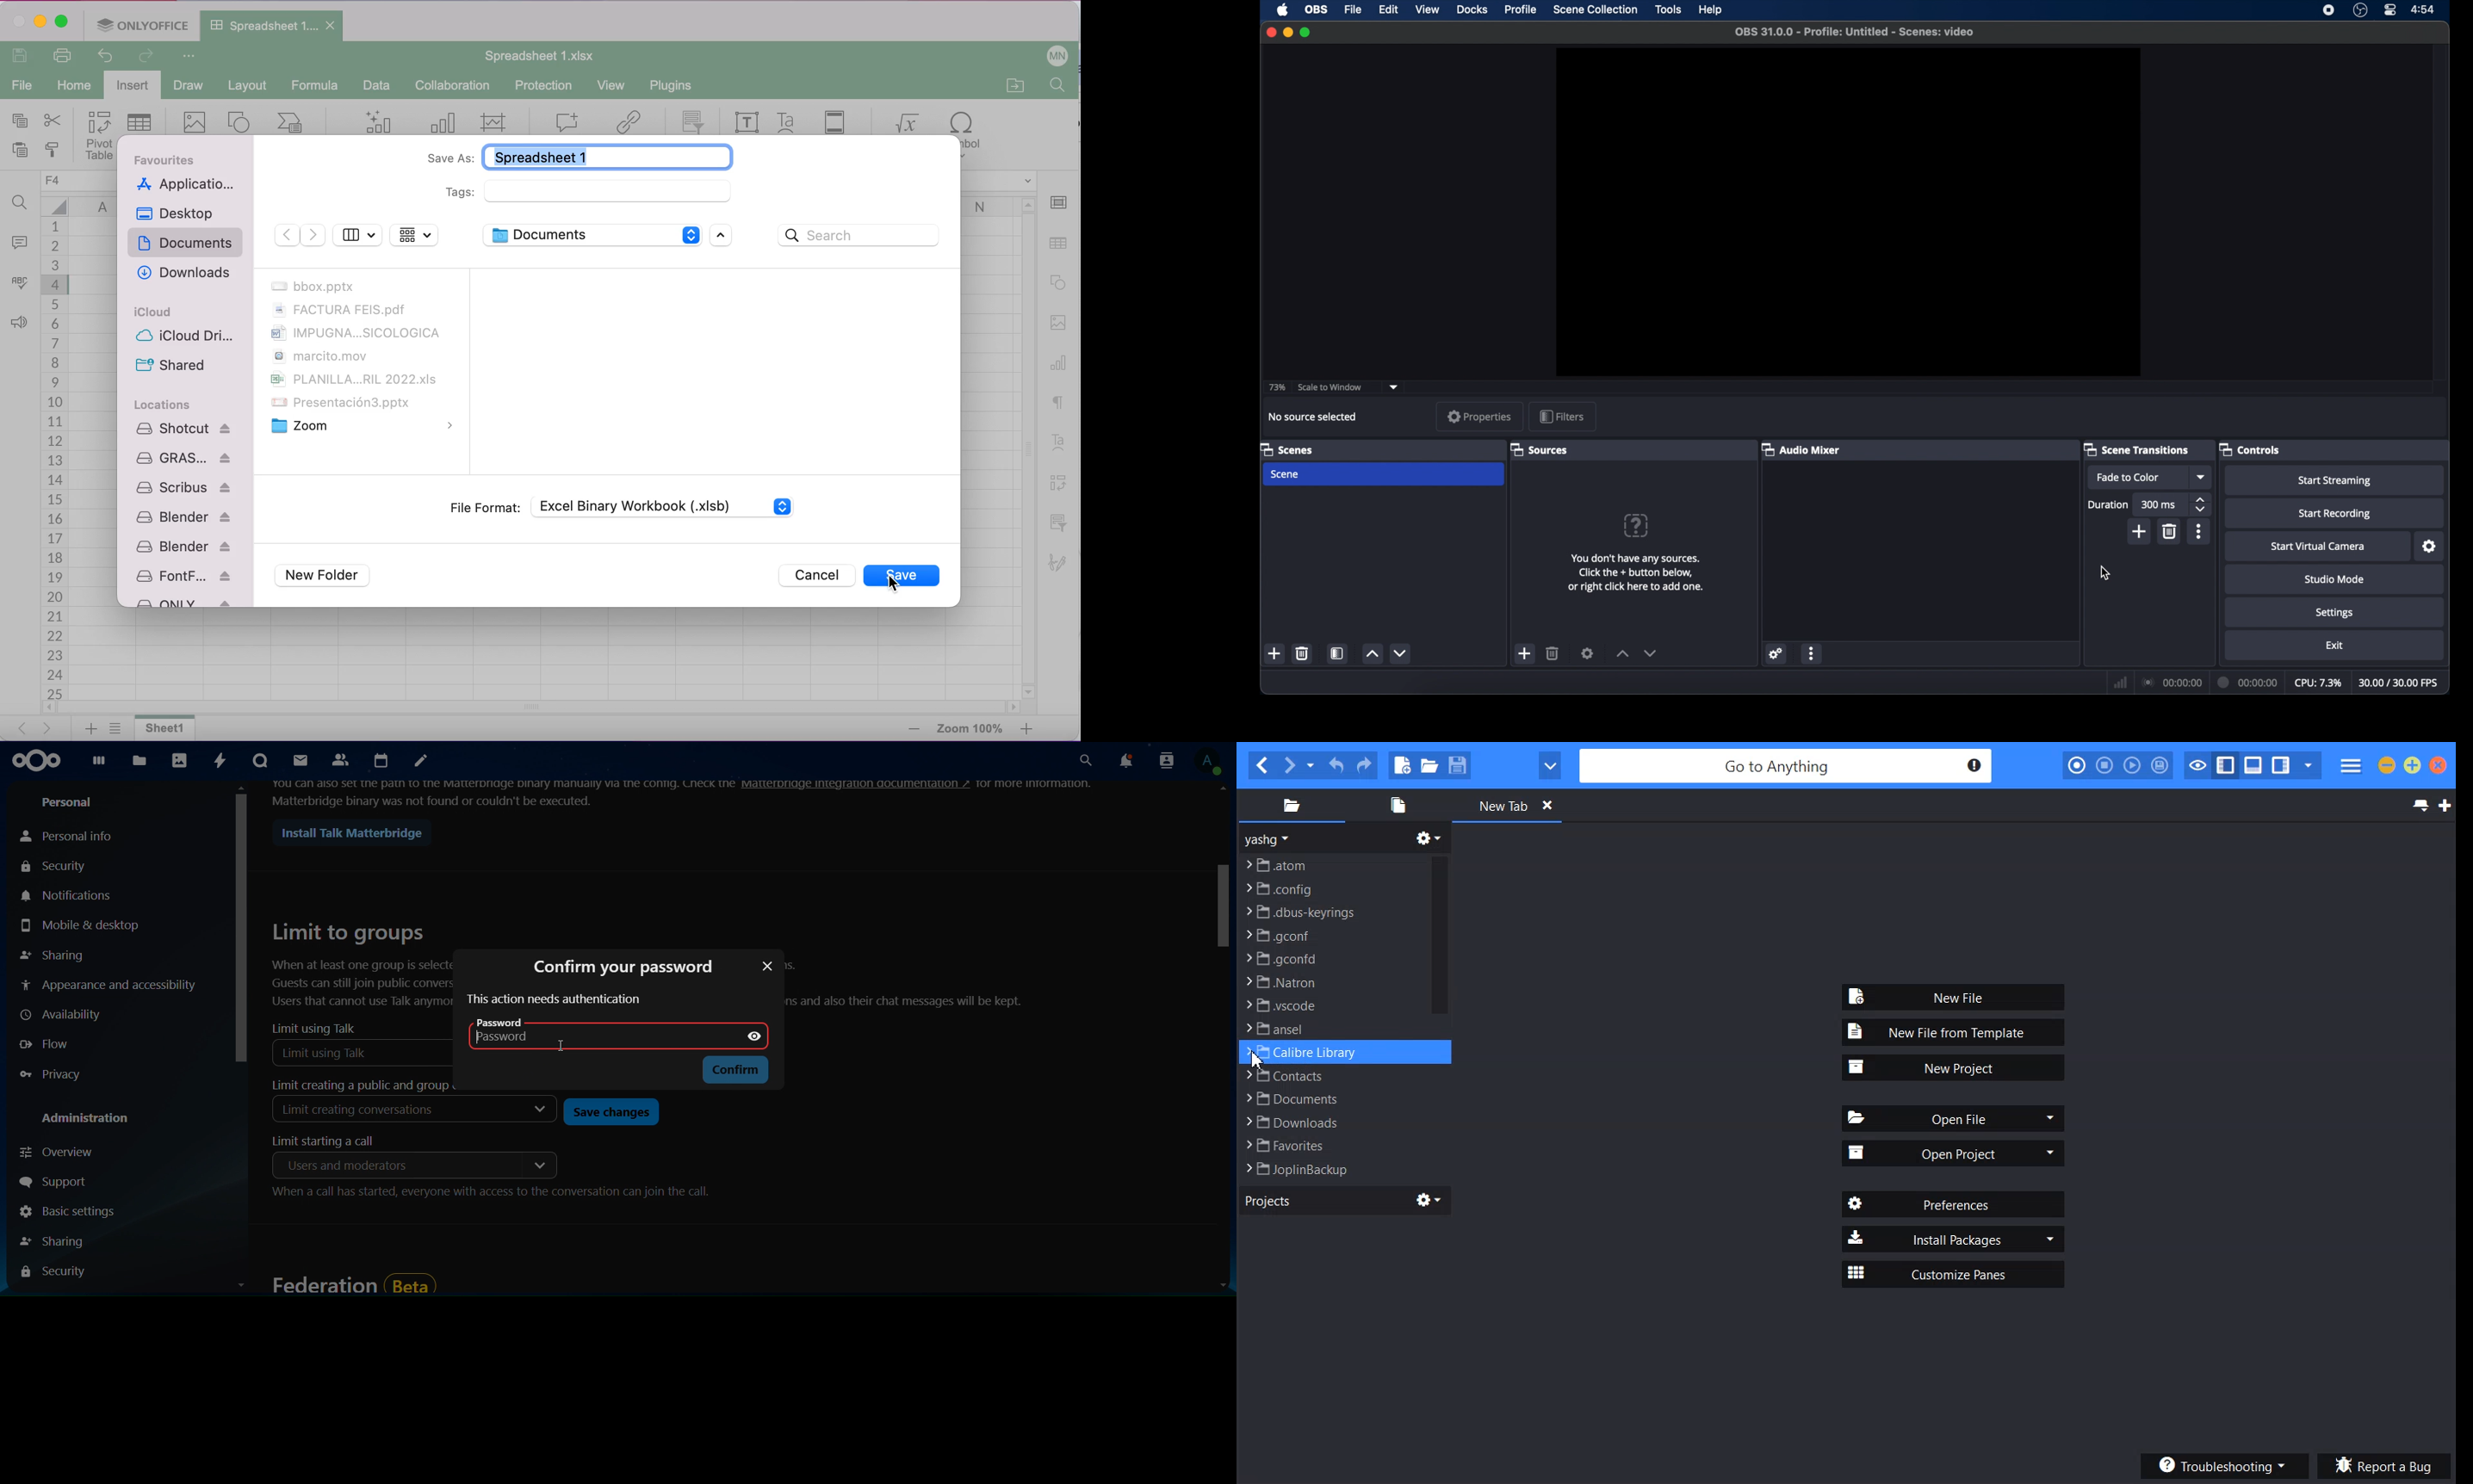 The height and width of the screenshot is (1484, 2492). I want to click on add, so click(2138, 529).